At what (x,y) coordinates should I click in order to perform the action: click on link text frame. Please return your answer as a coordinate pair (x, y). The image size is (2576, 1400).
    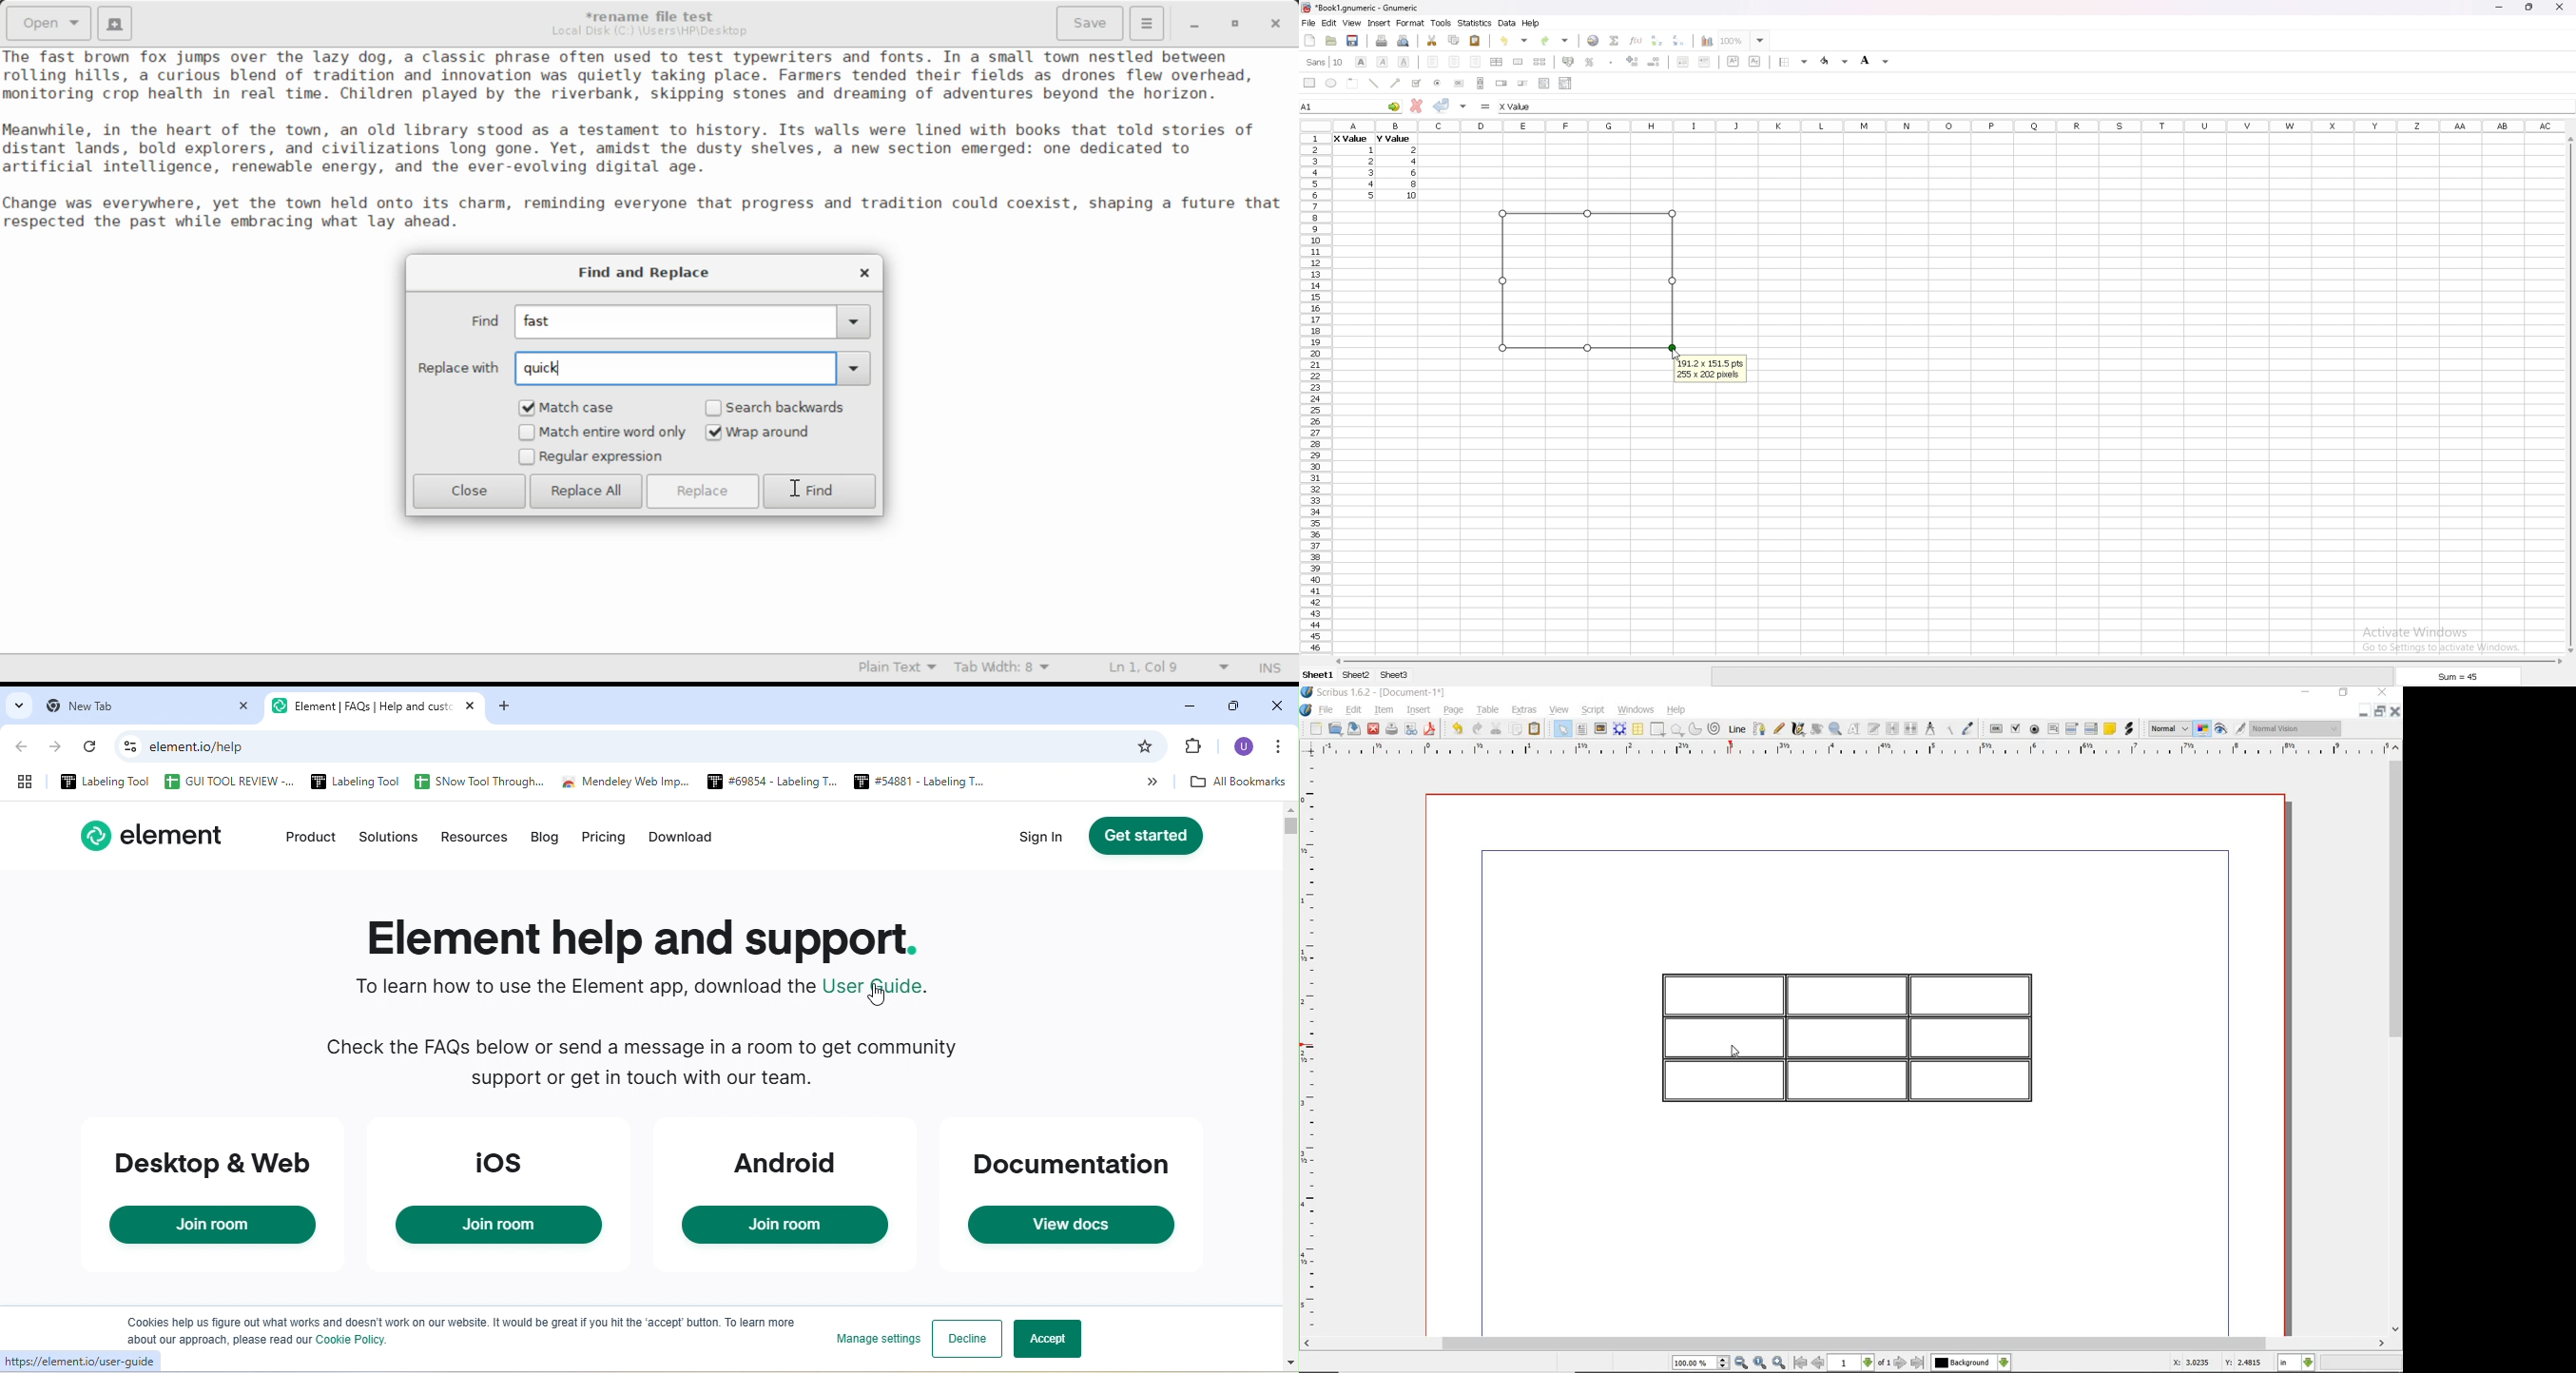
    Looking at the image, I should click on (1892, 729).